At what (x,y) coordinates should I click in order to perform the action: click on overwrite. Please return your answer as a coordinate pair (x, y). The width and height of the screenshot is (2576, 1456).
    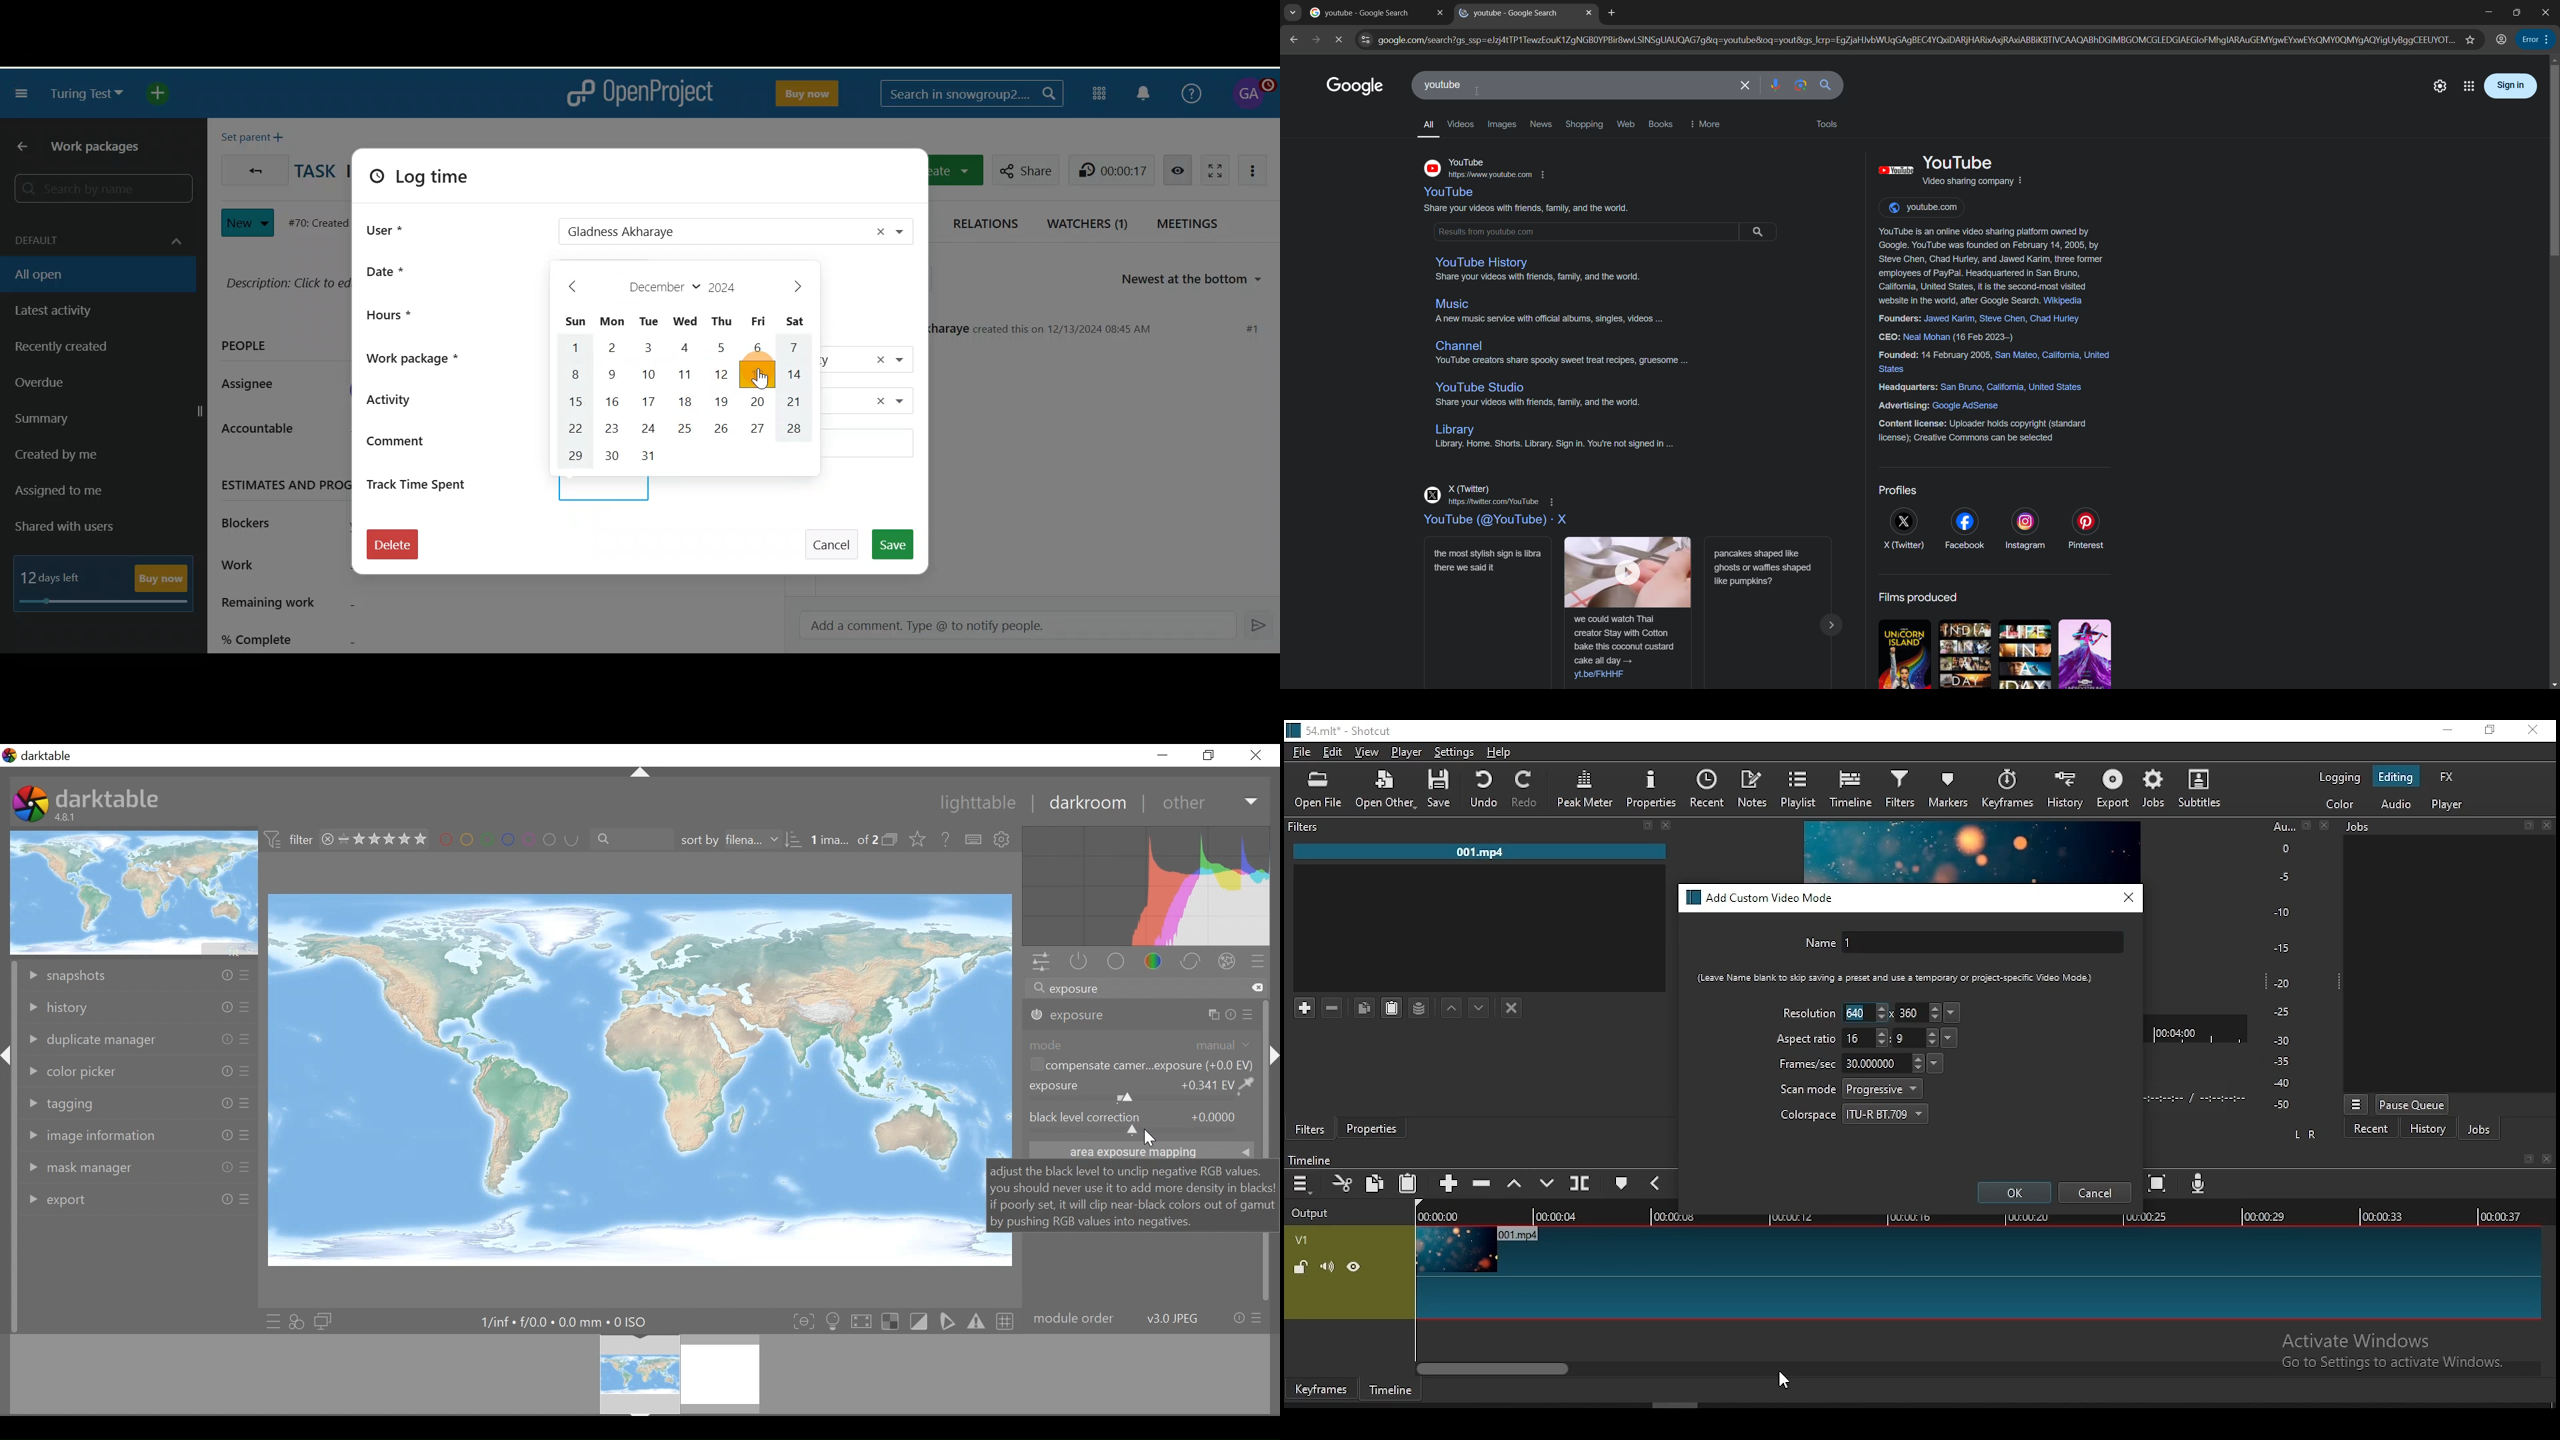
    Looking at the image, I should click on (1549, 1183).